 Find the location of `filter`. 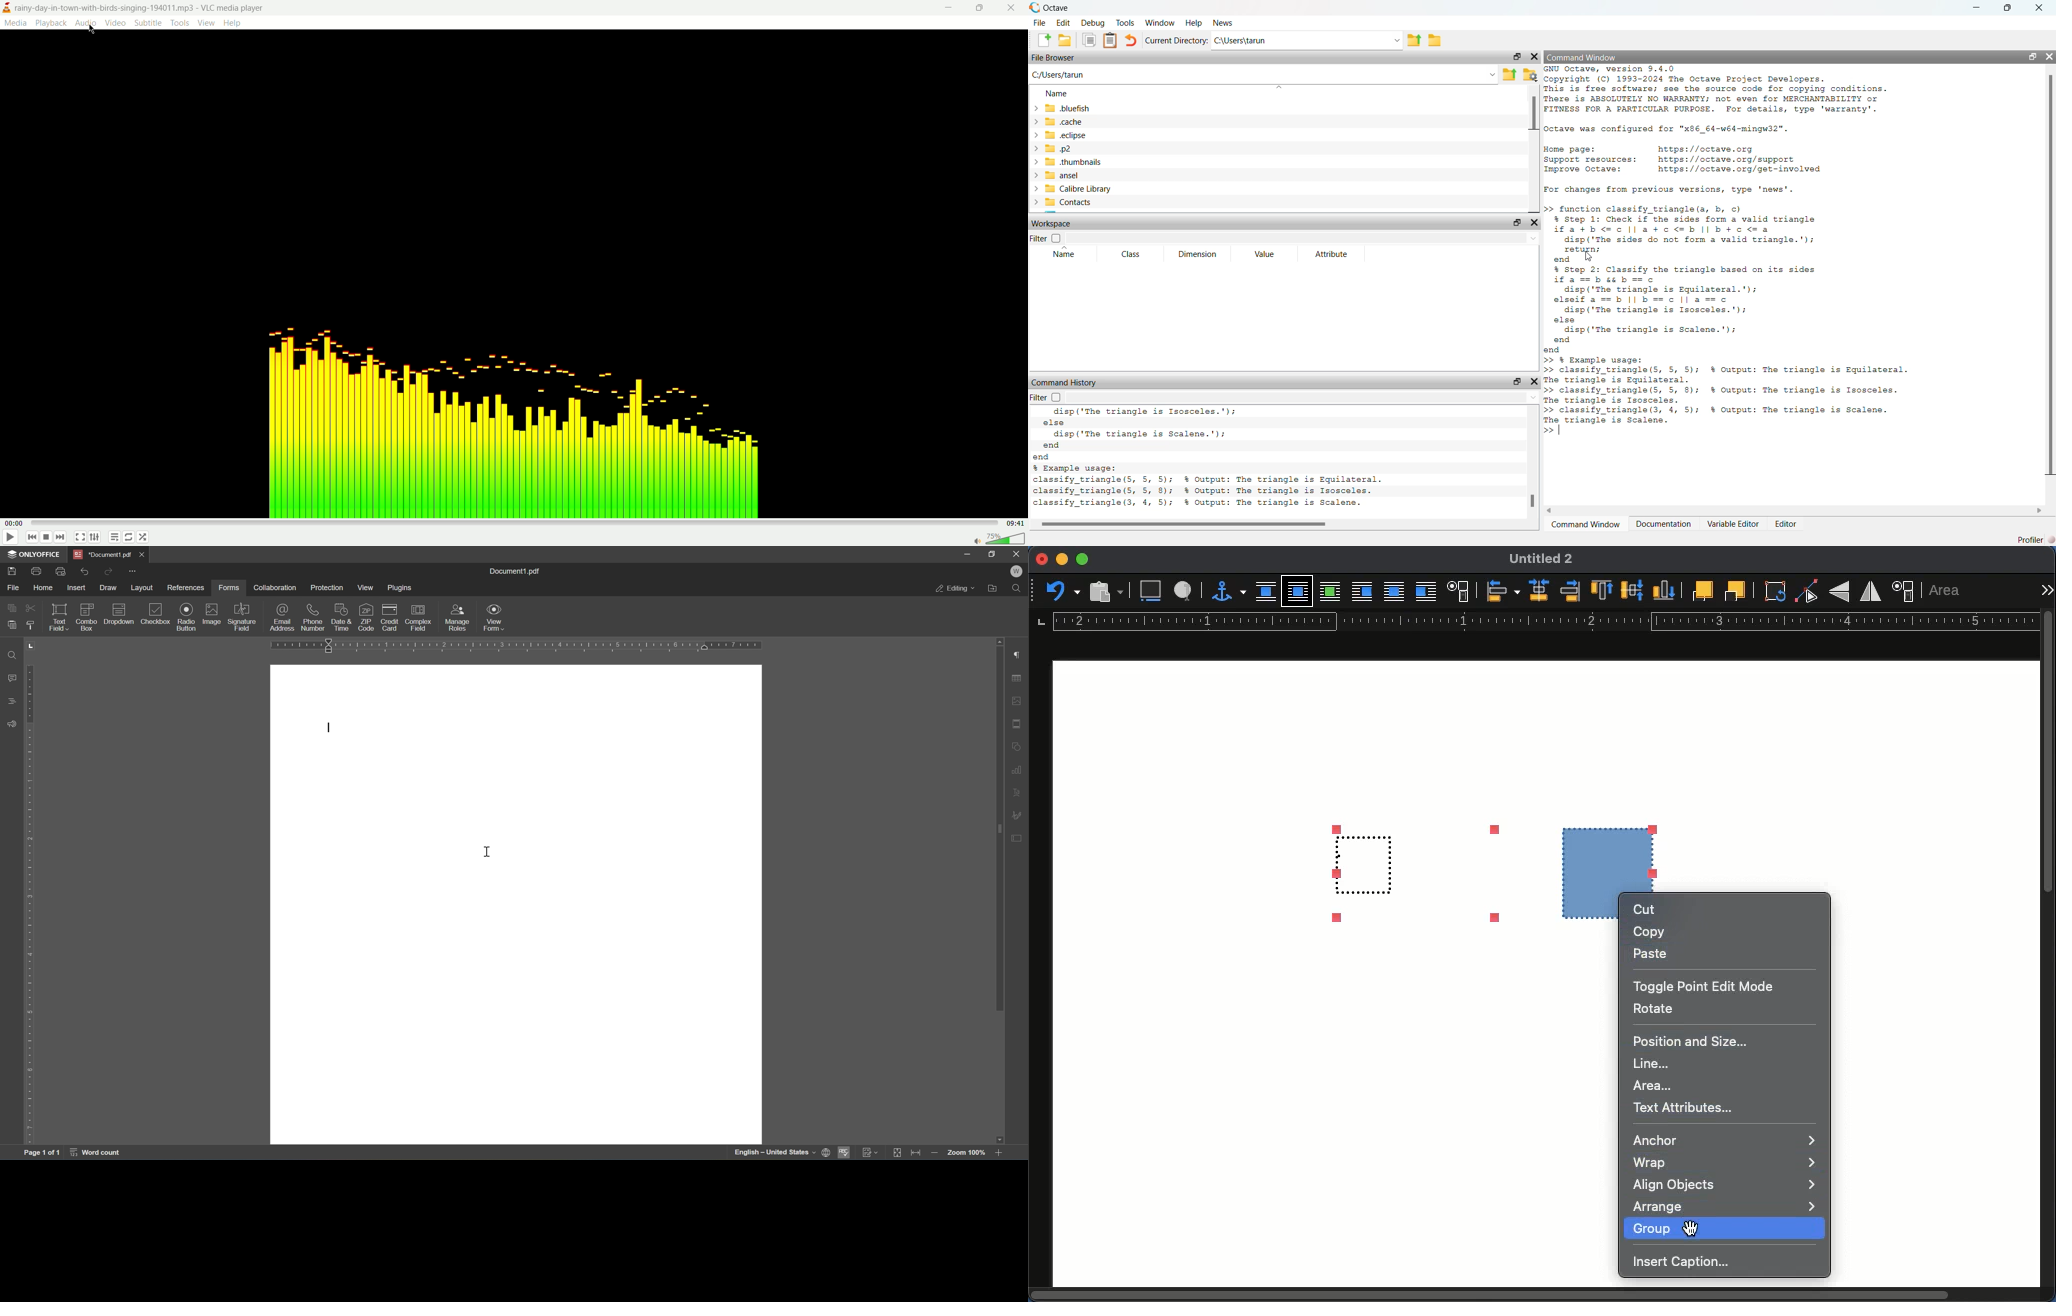

filter is located at coordinates (1047, 239).